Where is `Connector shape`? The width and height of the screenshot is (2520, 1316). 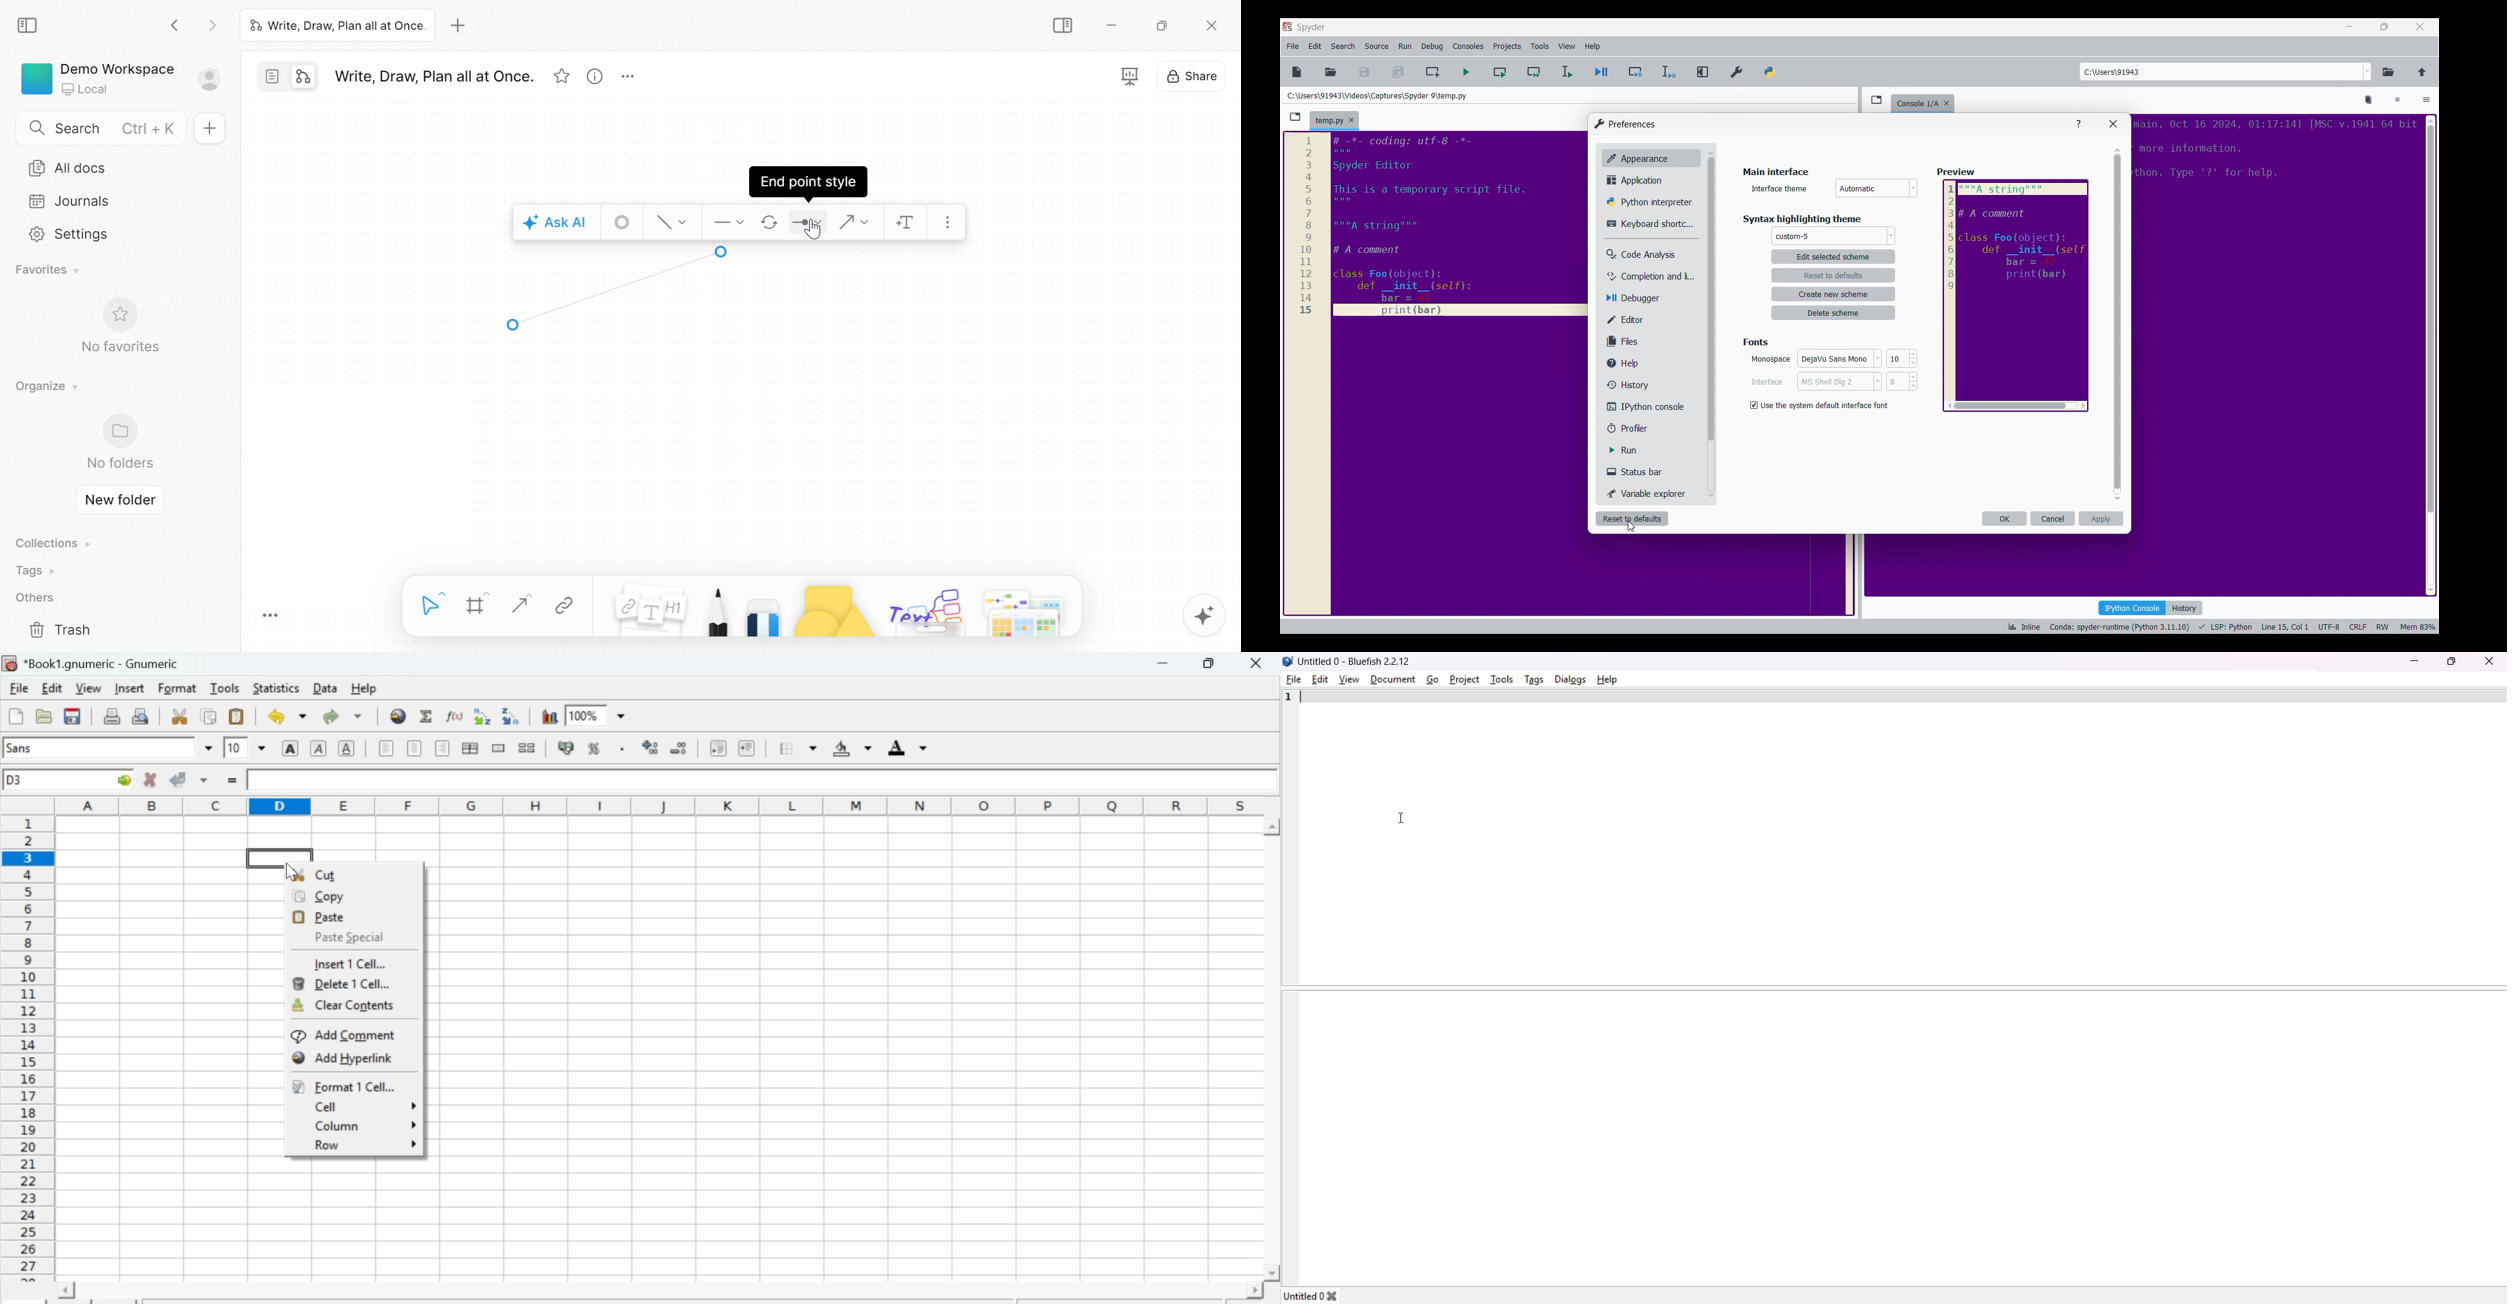
Connector shape is located at coordinates (856, 221).